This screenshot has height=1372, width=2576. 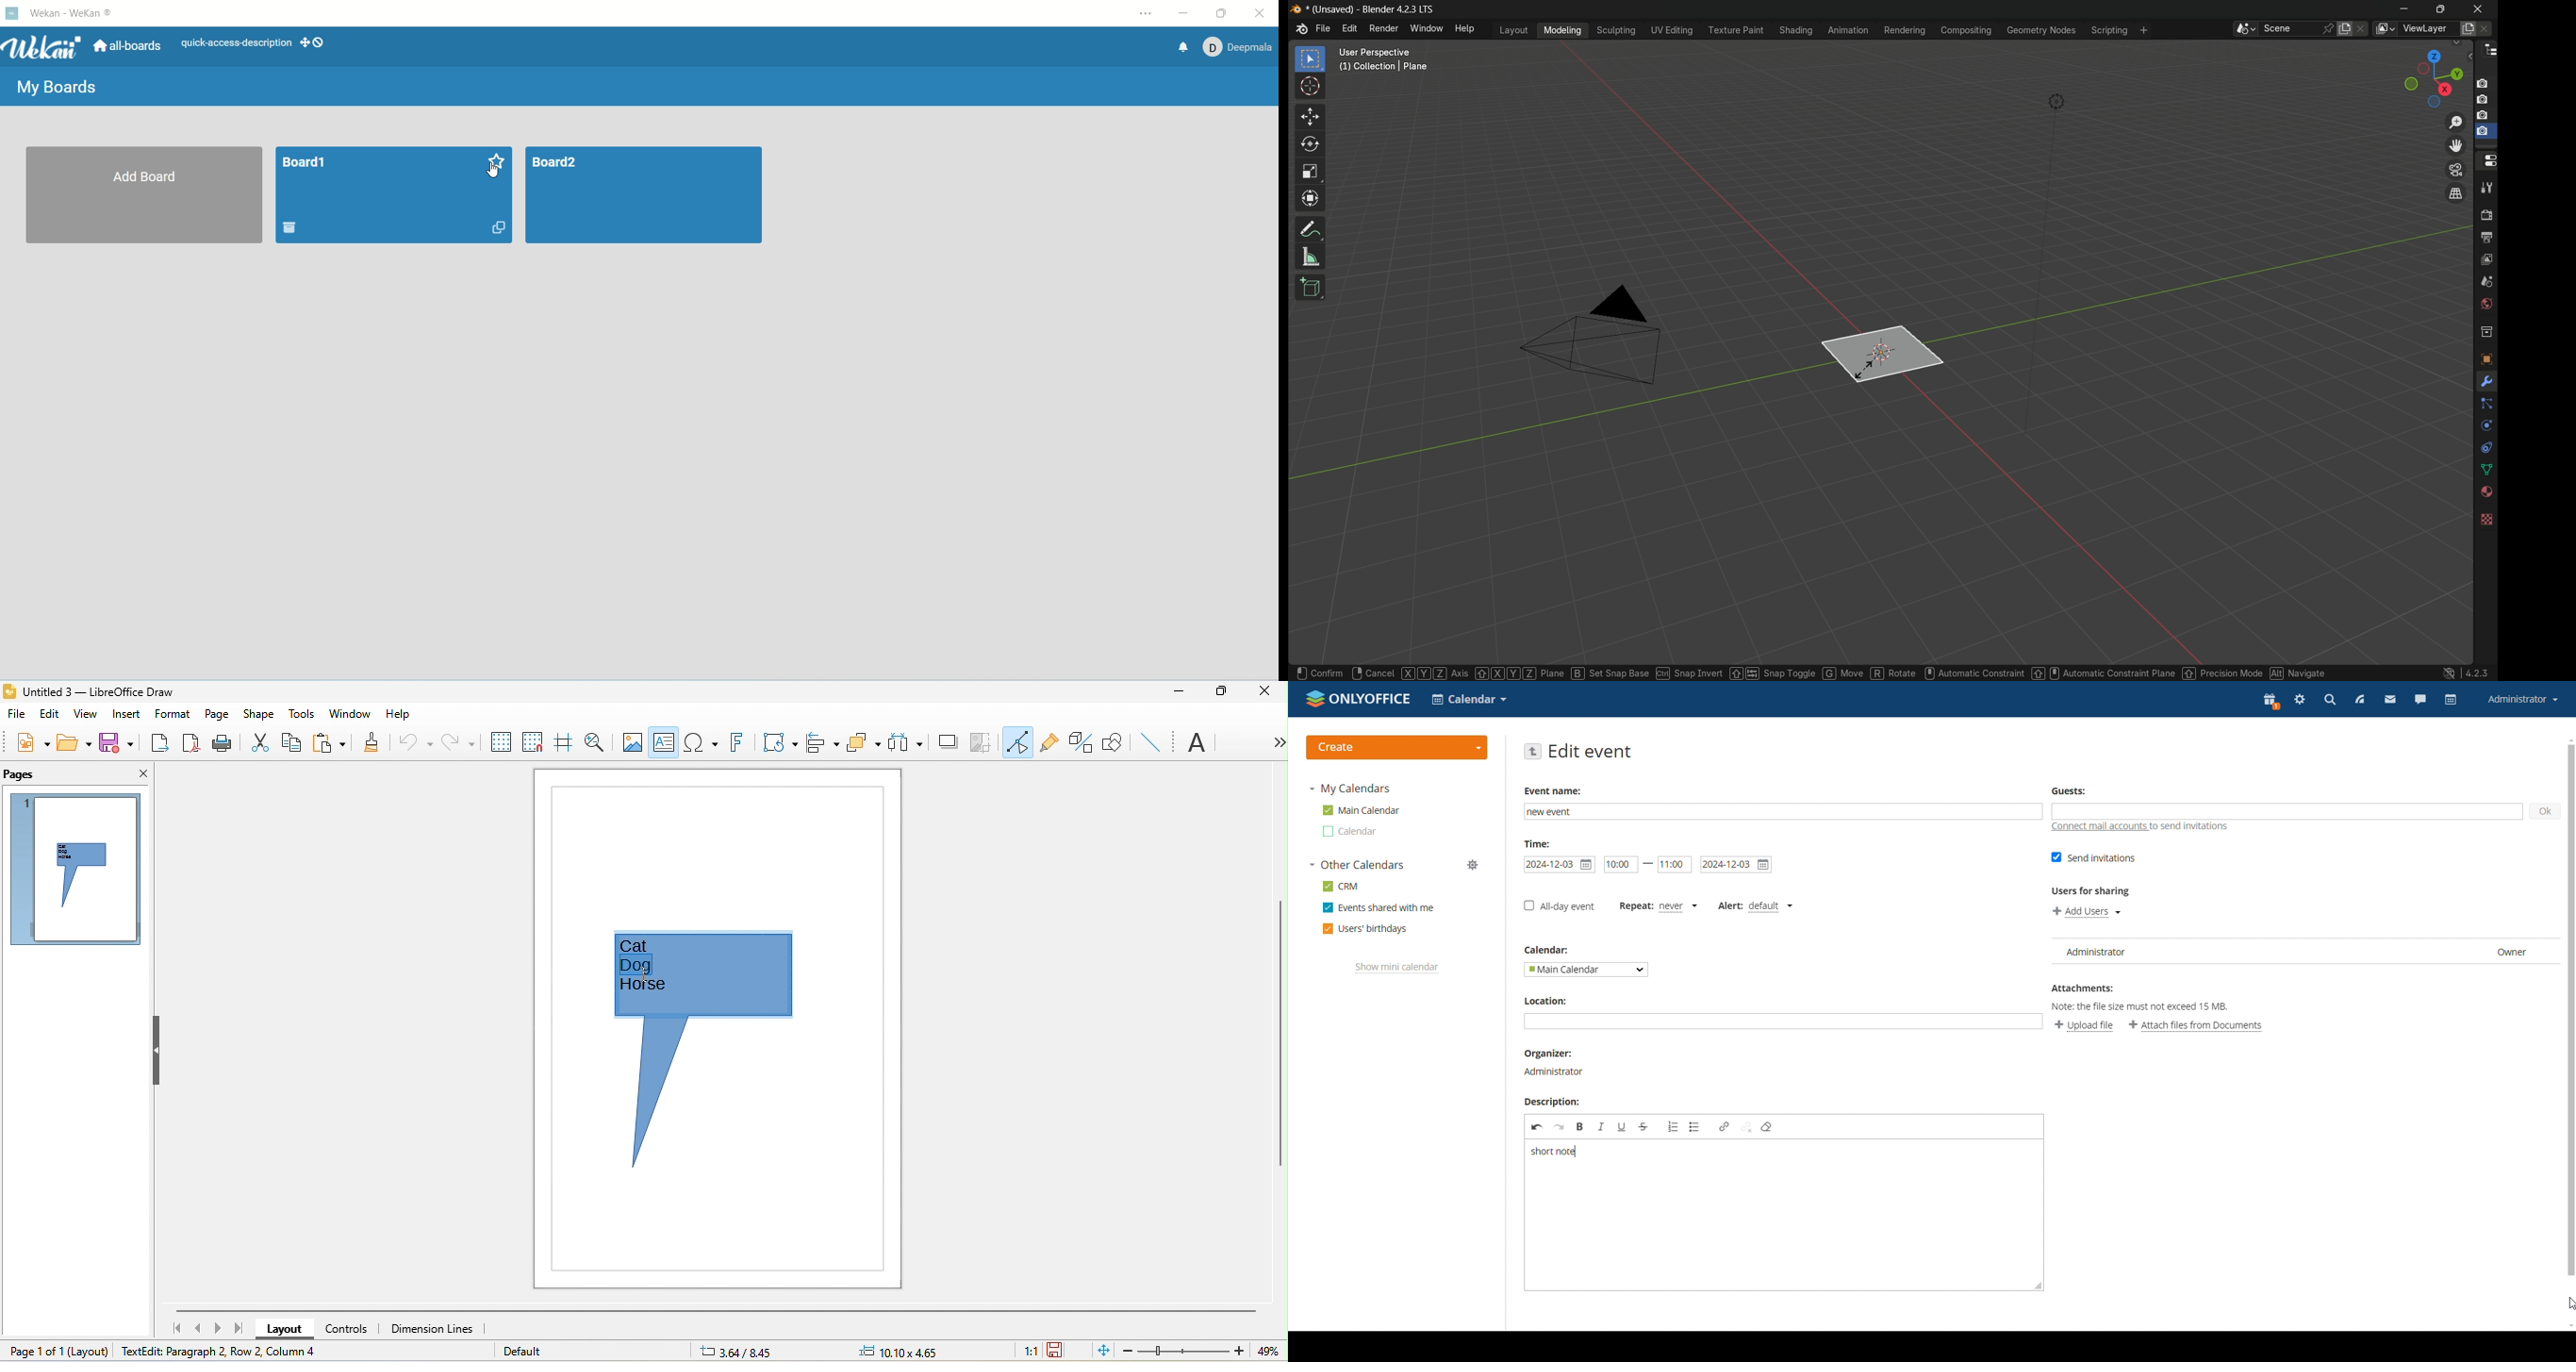 I want to click on sculpting, so click(x=1616, y=31).